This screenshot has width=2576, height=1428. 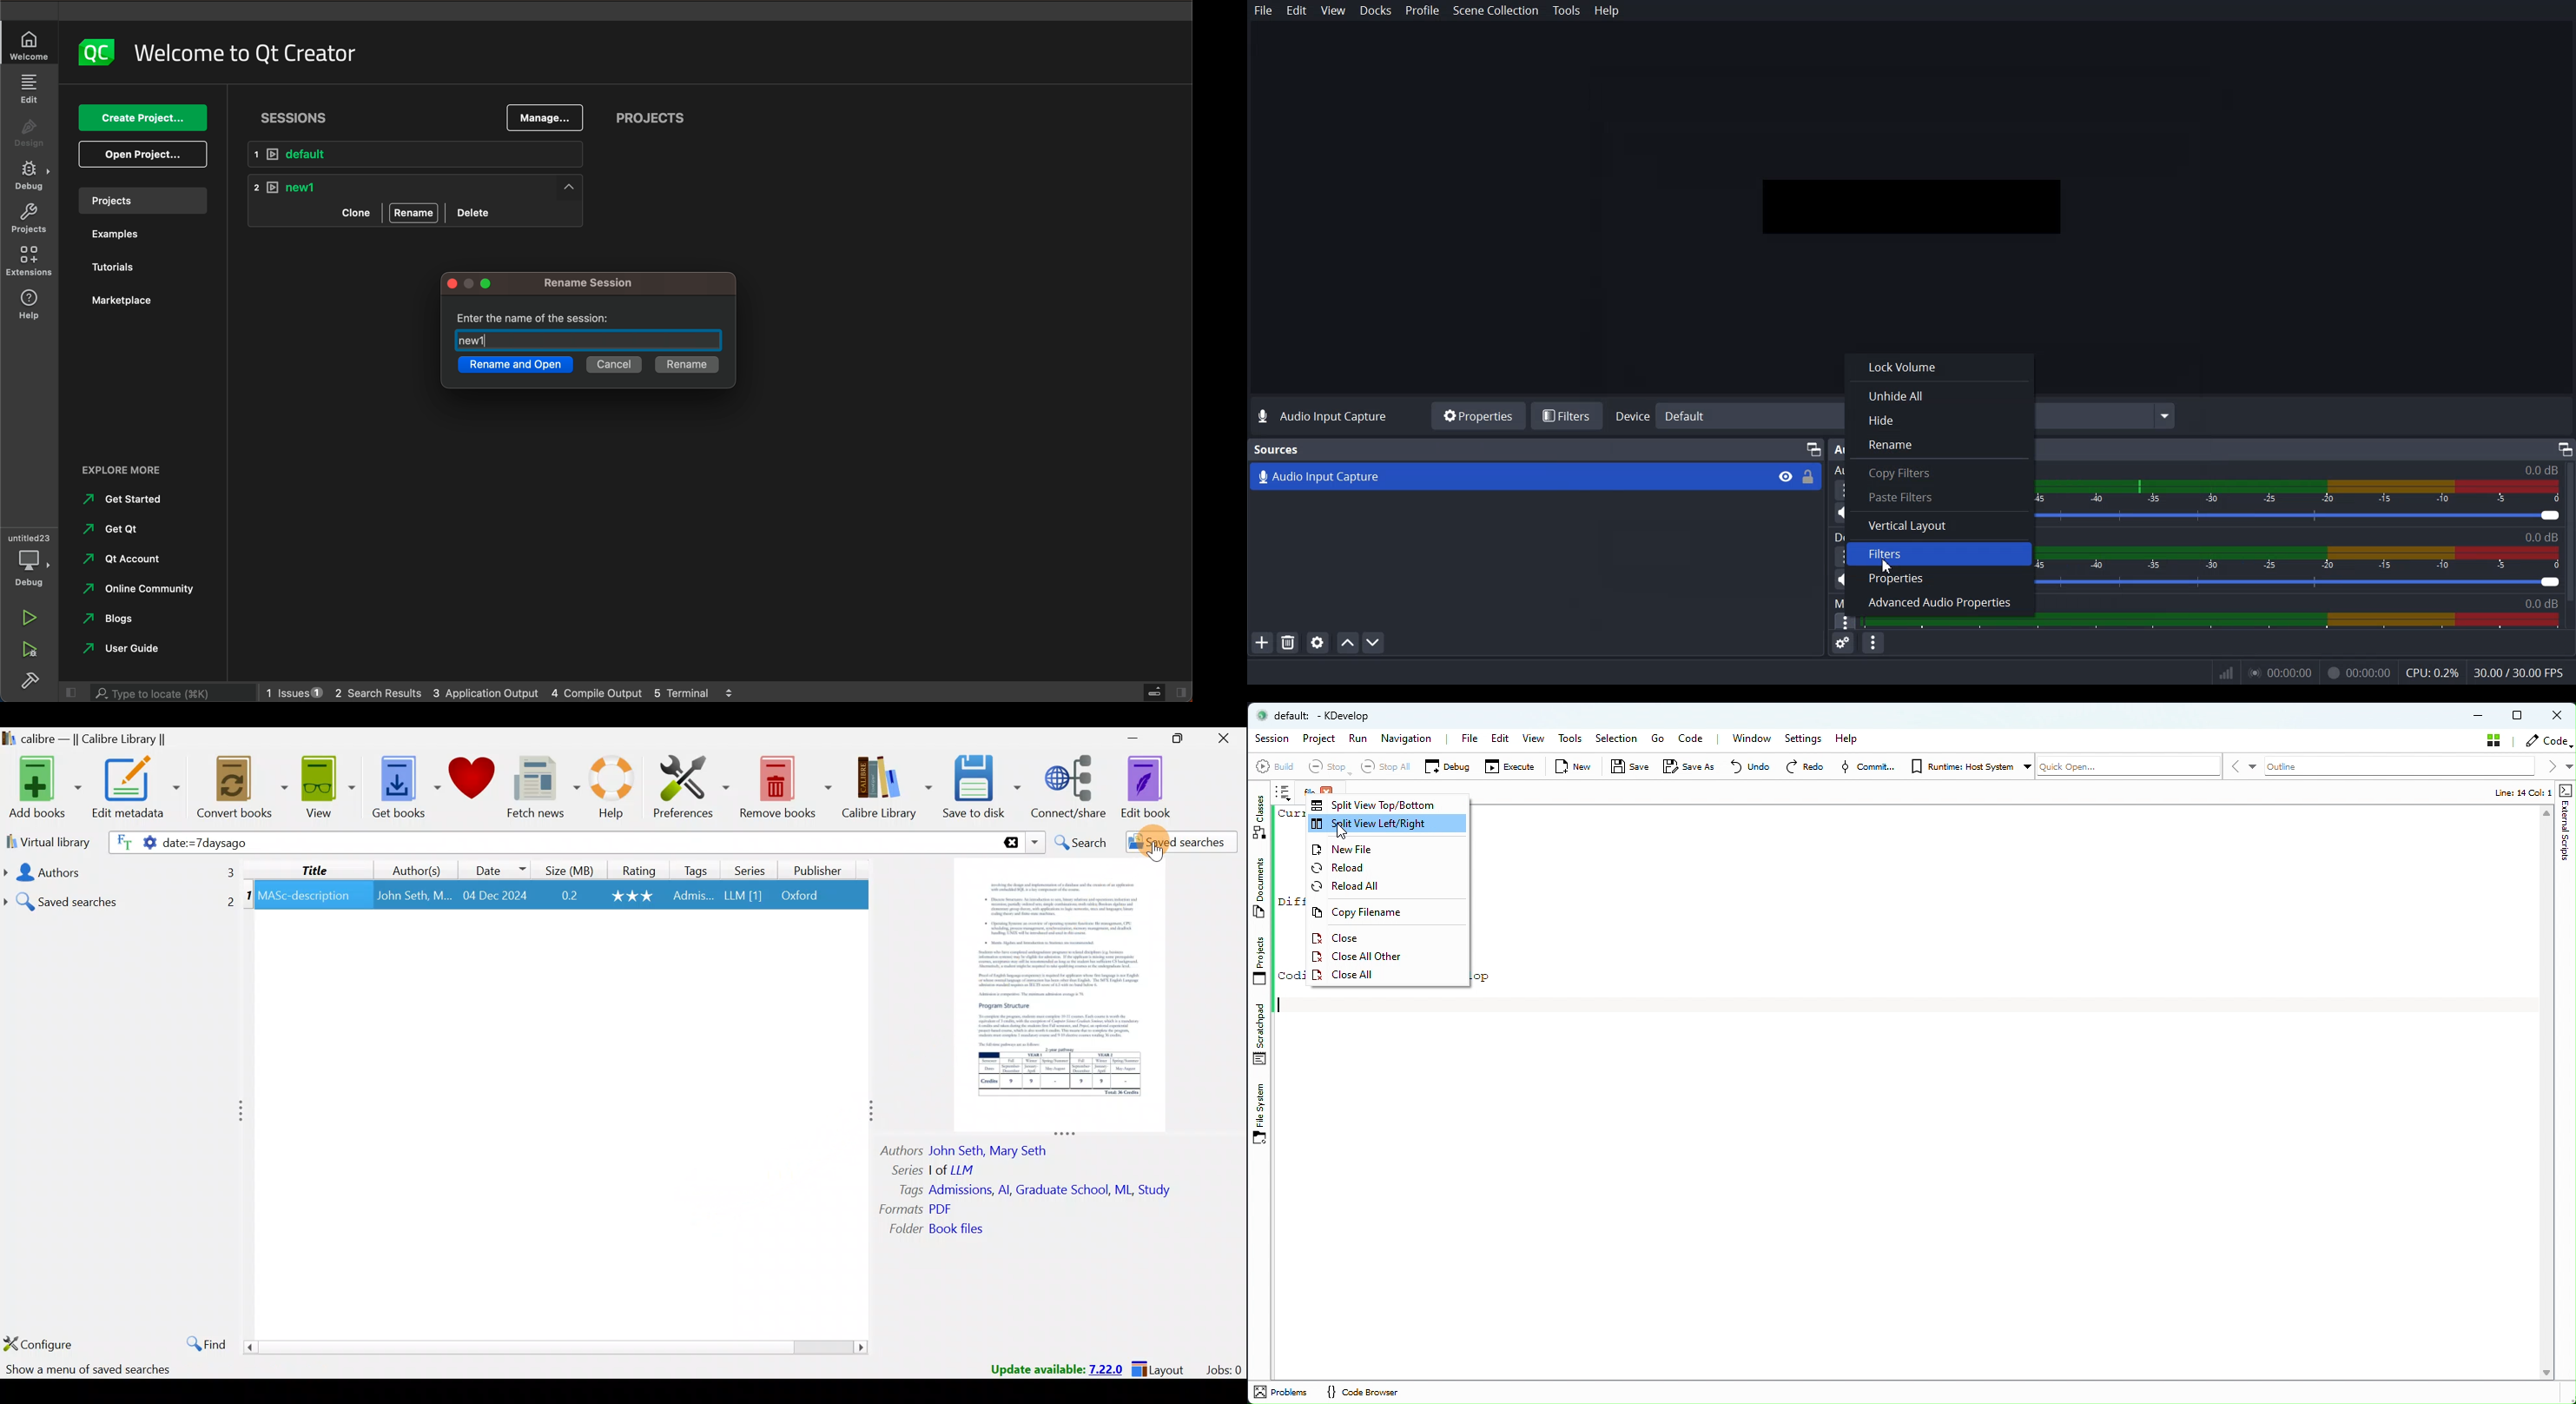 What do you see at coordinates (124, 235) in the screenshot?
I see `examples` at bounding box center [124, 235].